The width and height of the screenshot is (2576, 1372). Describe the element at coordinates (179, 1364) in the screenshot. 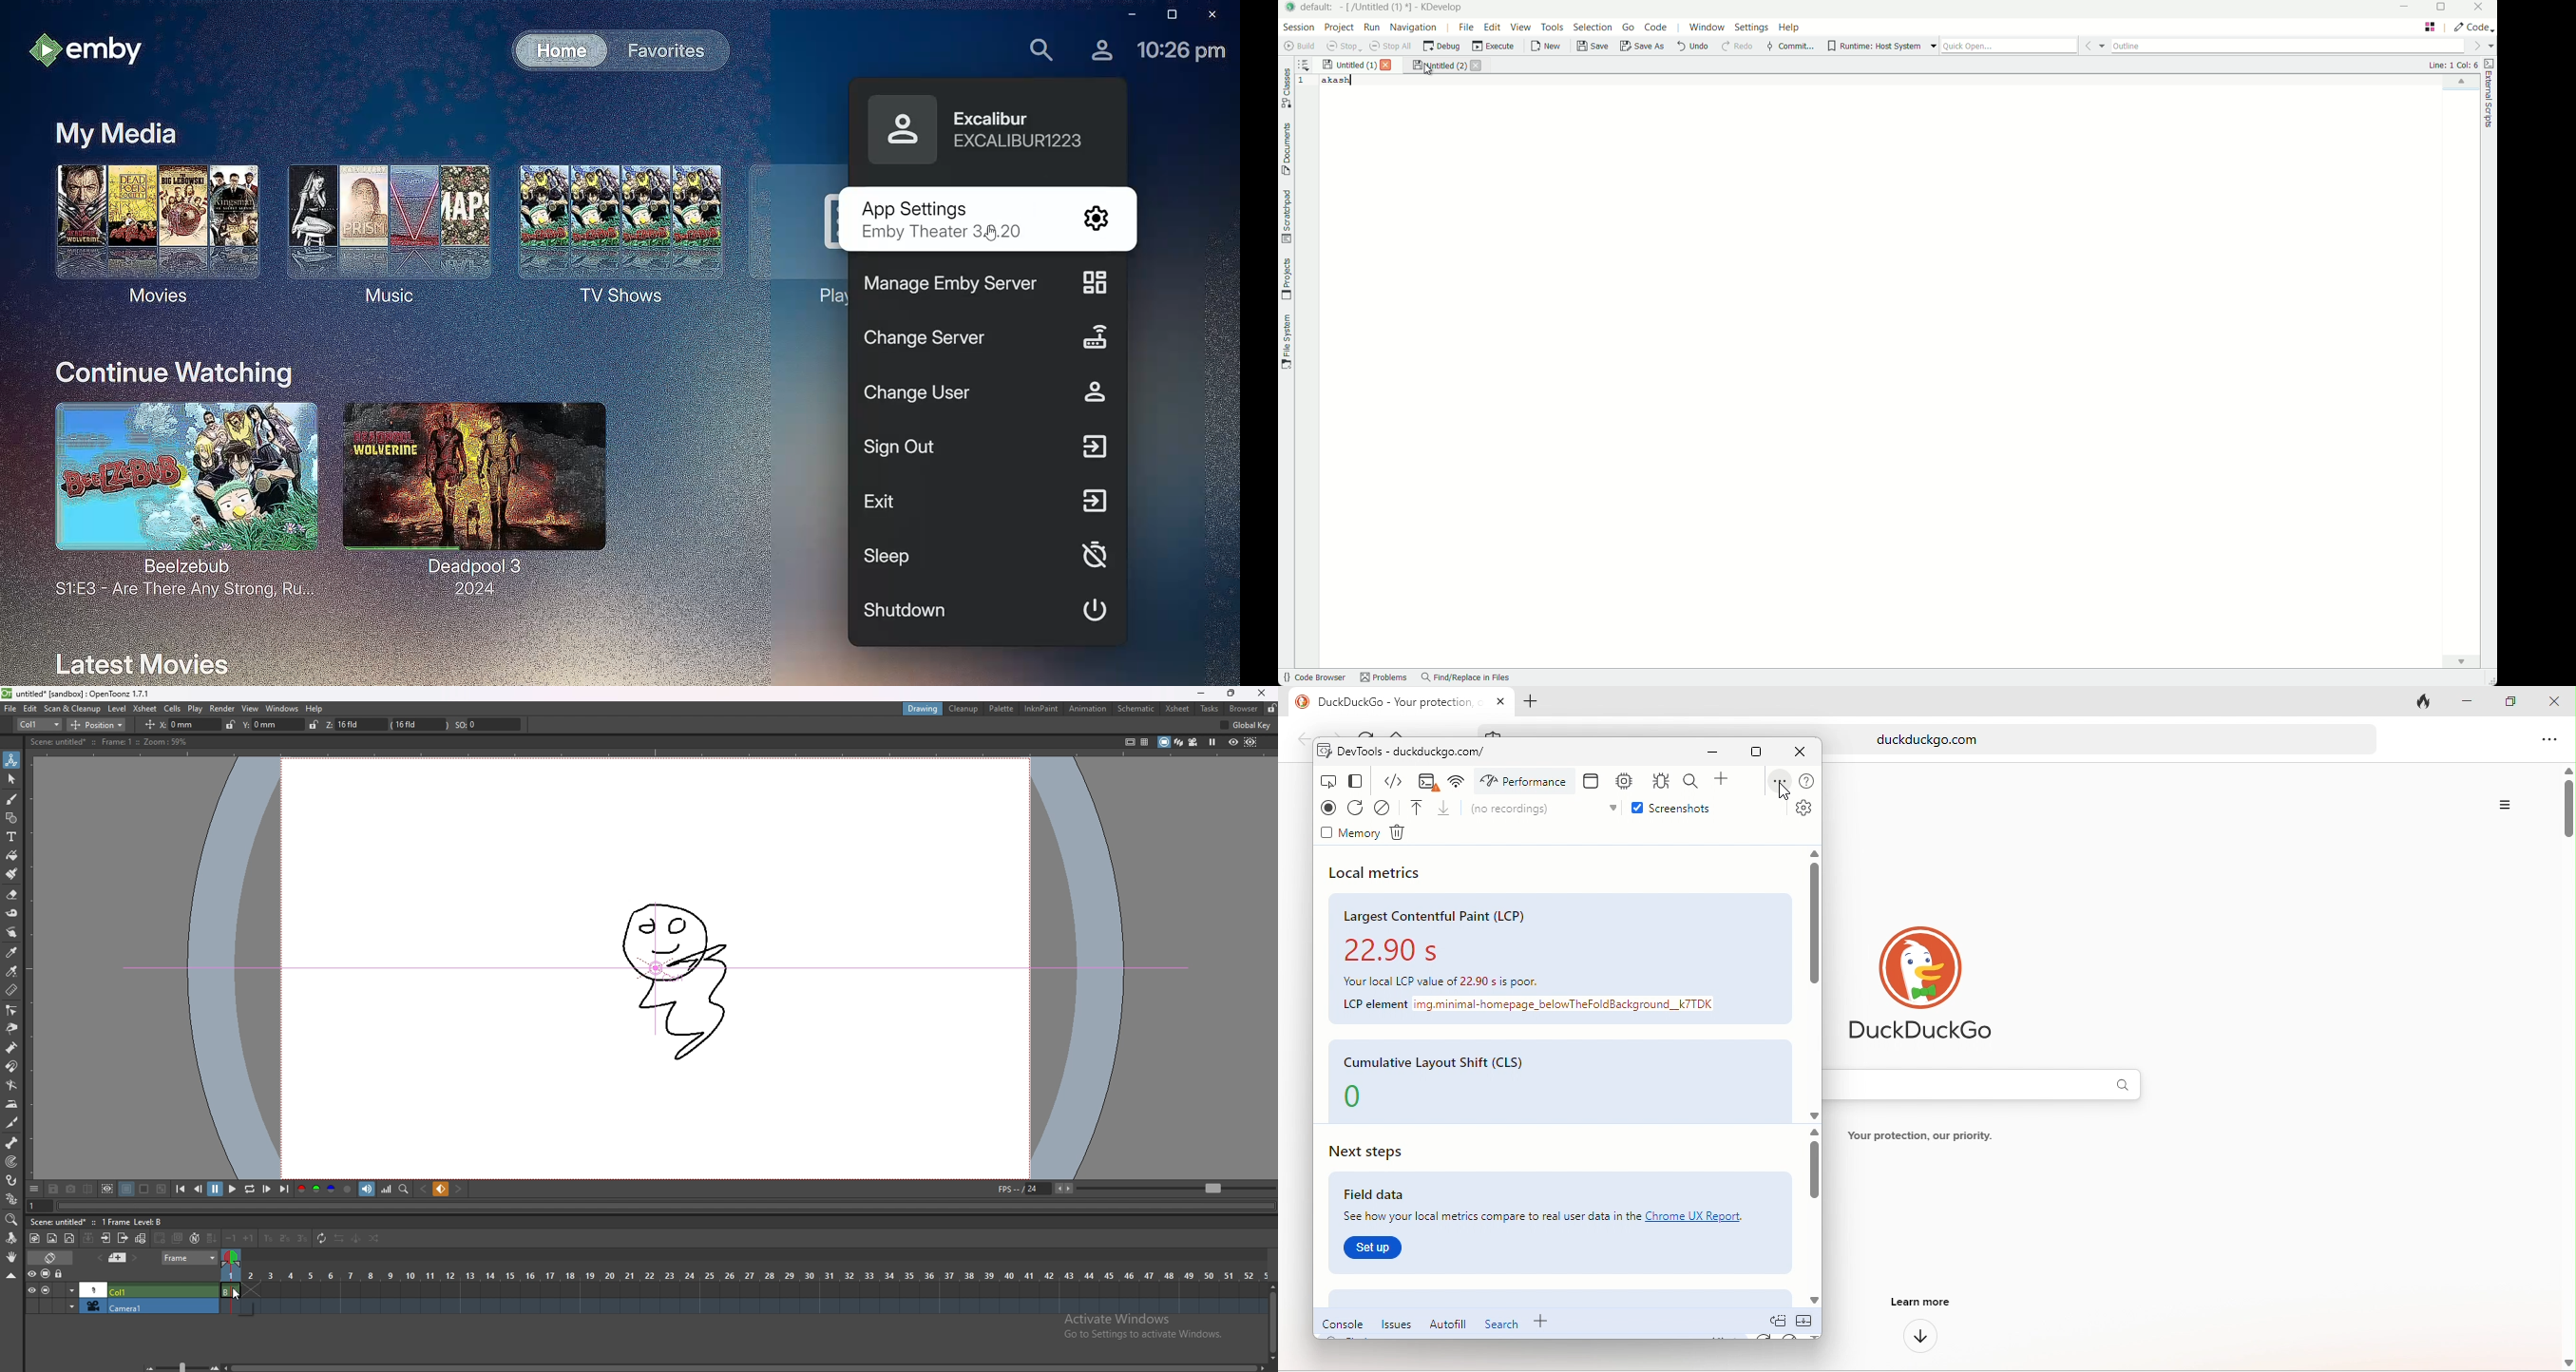

I see `Zoom` at that location.